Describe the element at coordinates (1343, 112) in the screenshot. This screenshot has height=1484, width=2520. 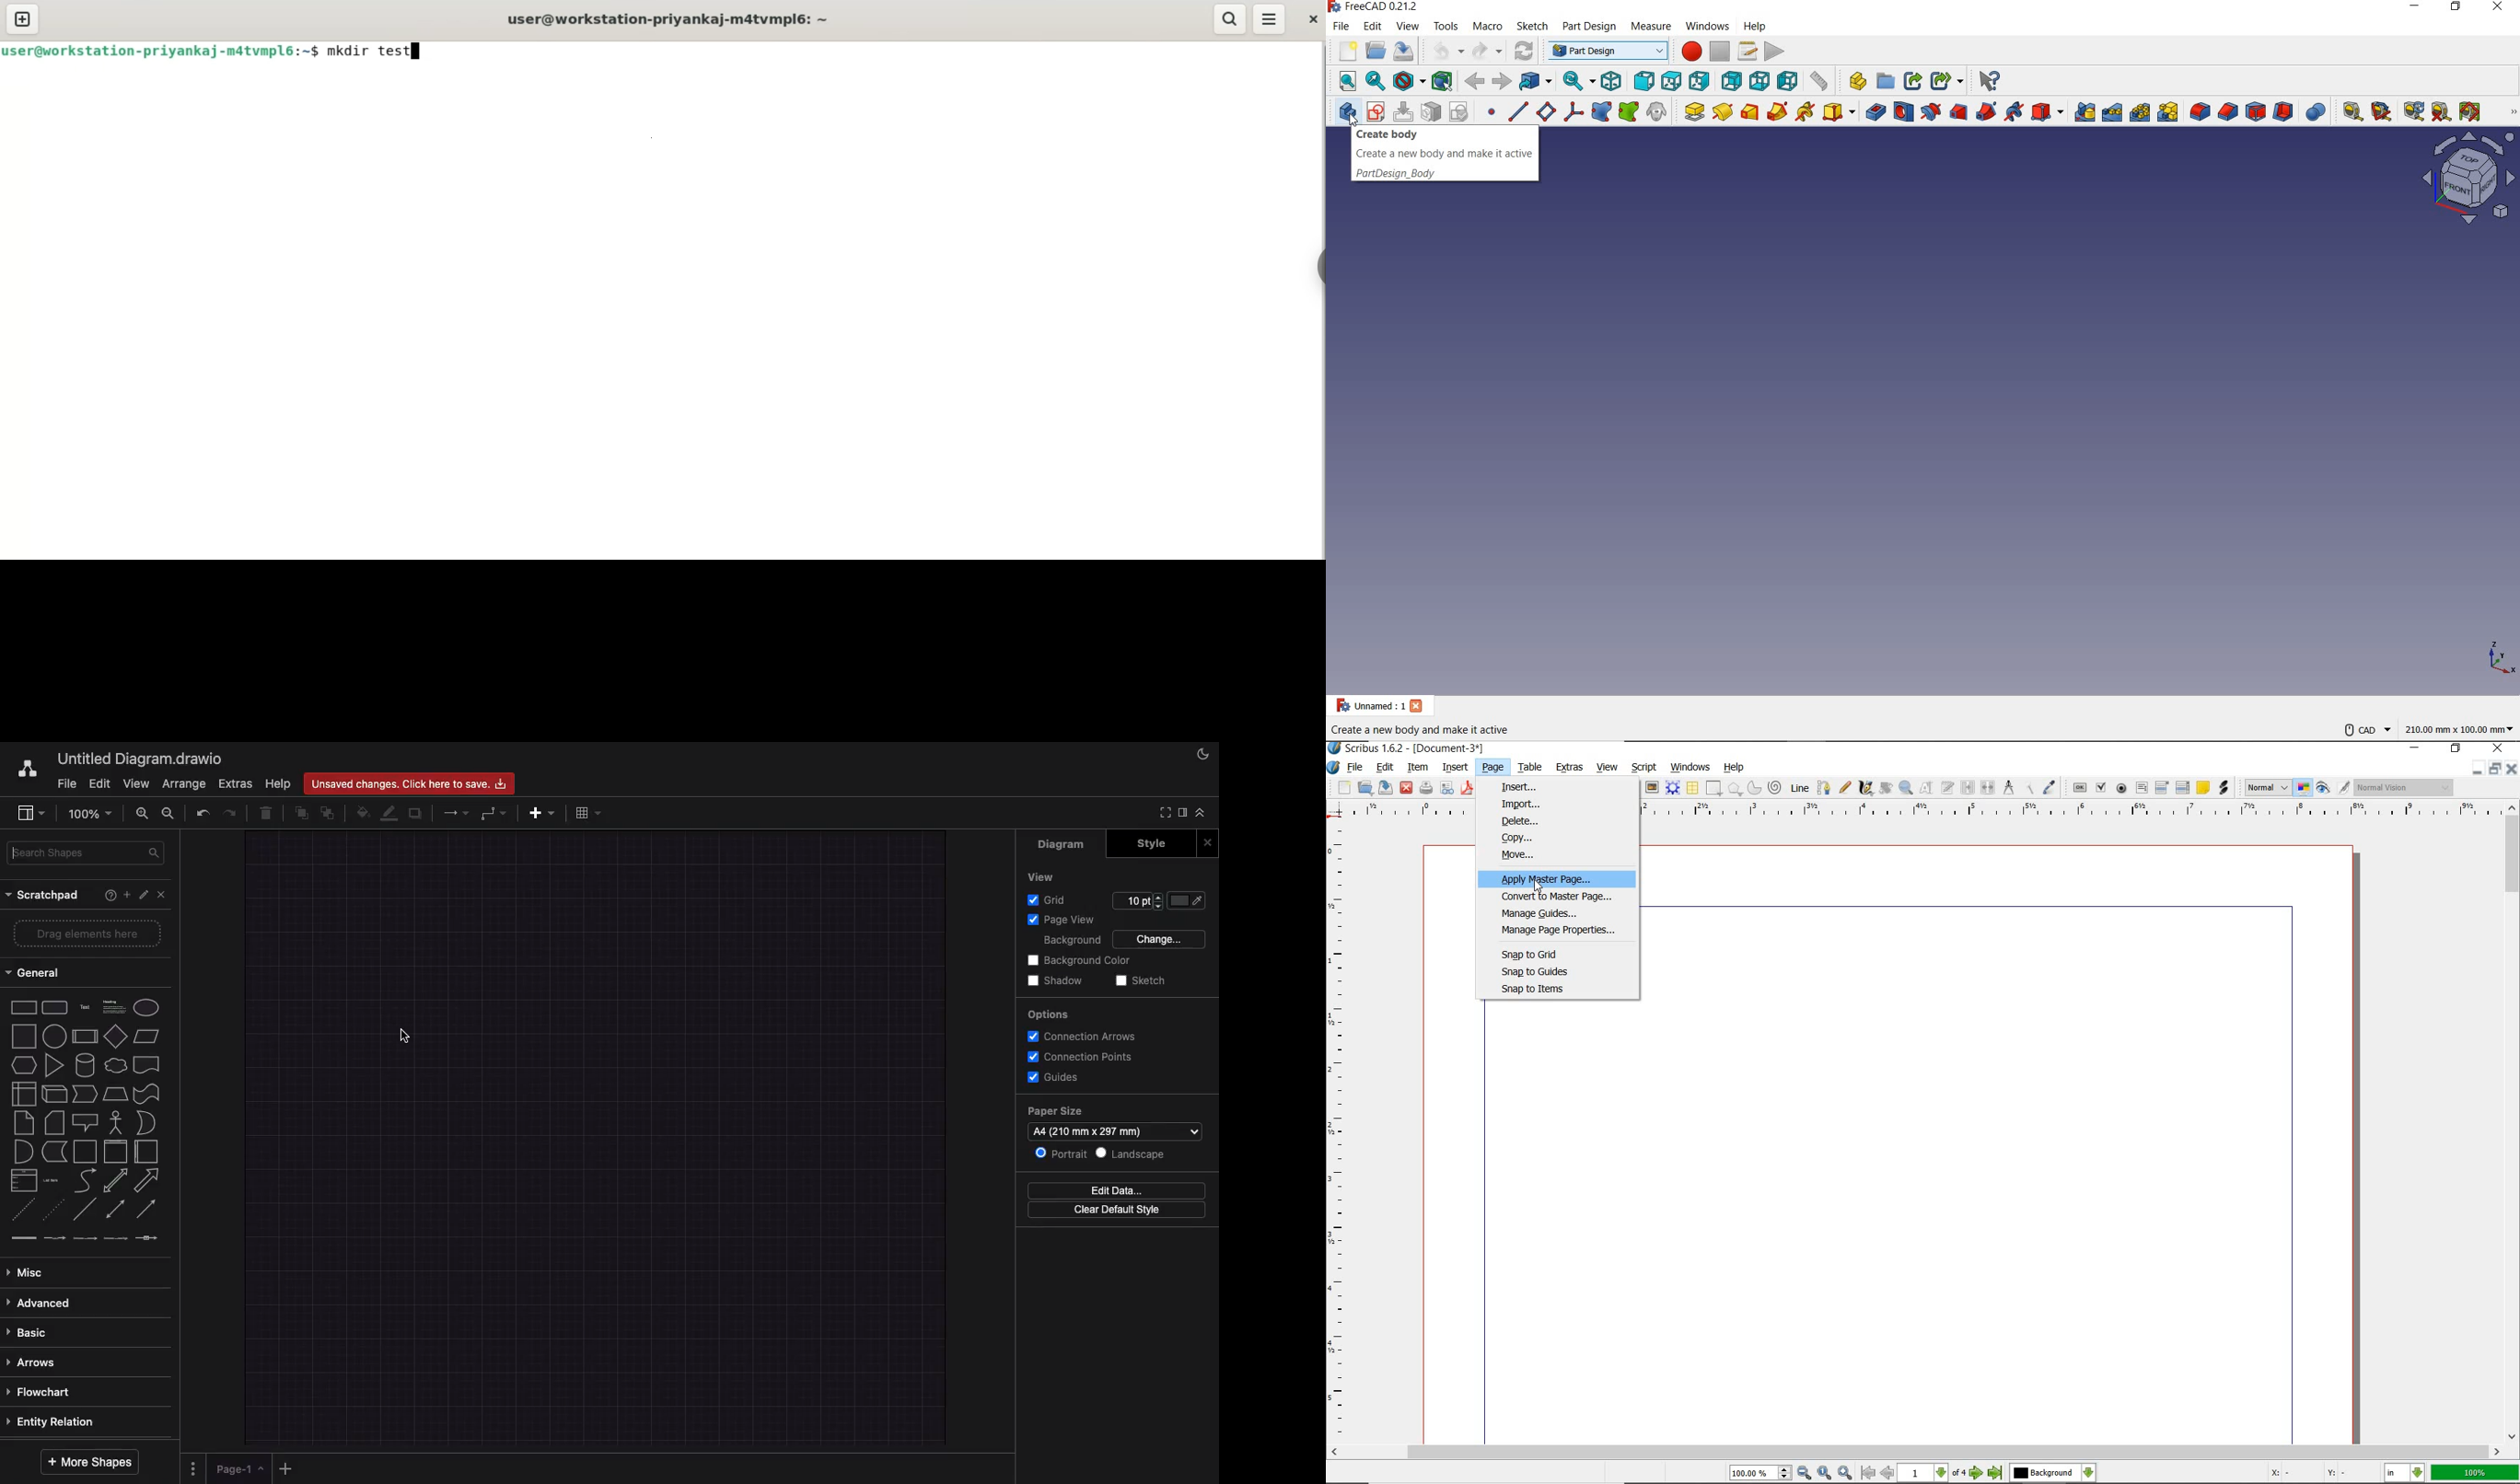
I see `CREATE BODY` at that location.